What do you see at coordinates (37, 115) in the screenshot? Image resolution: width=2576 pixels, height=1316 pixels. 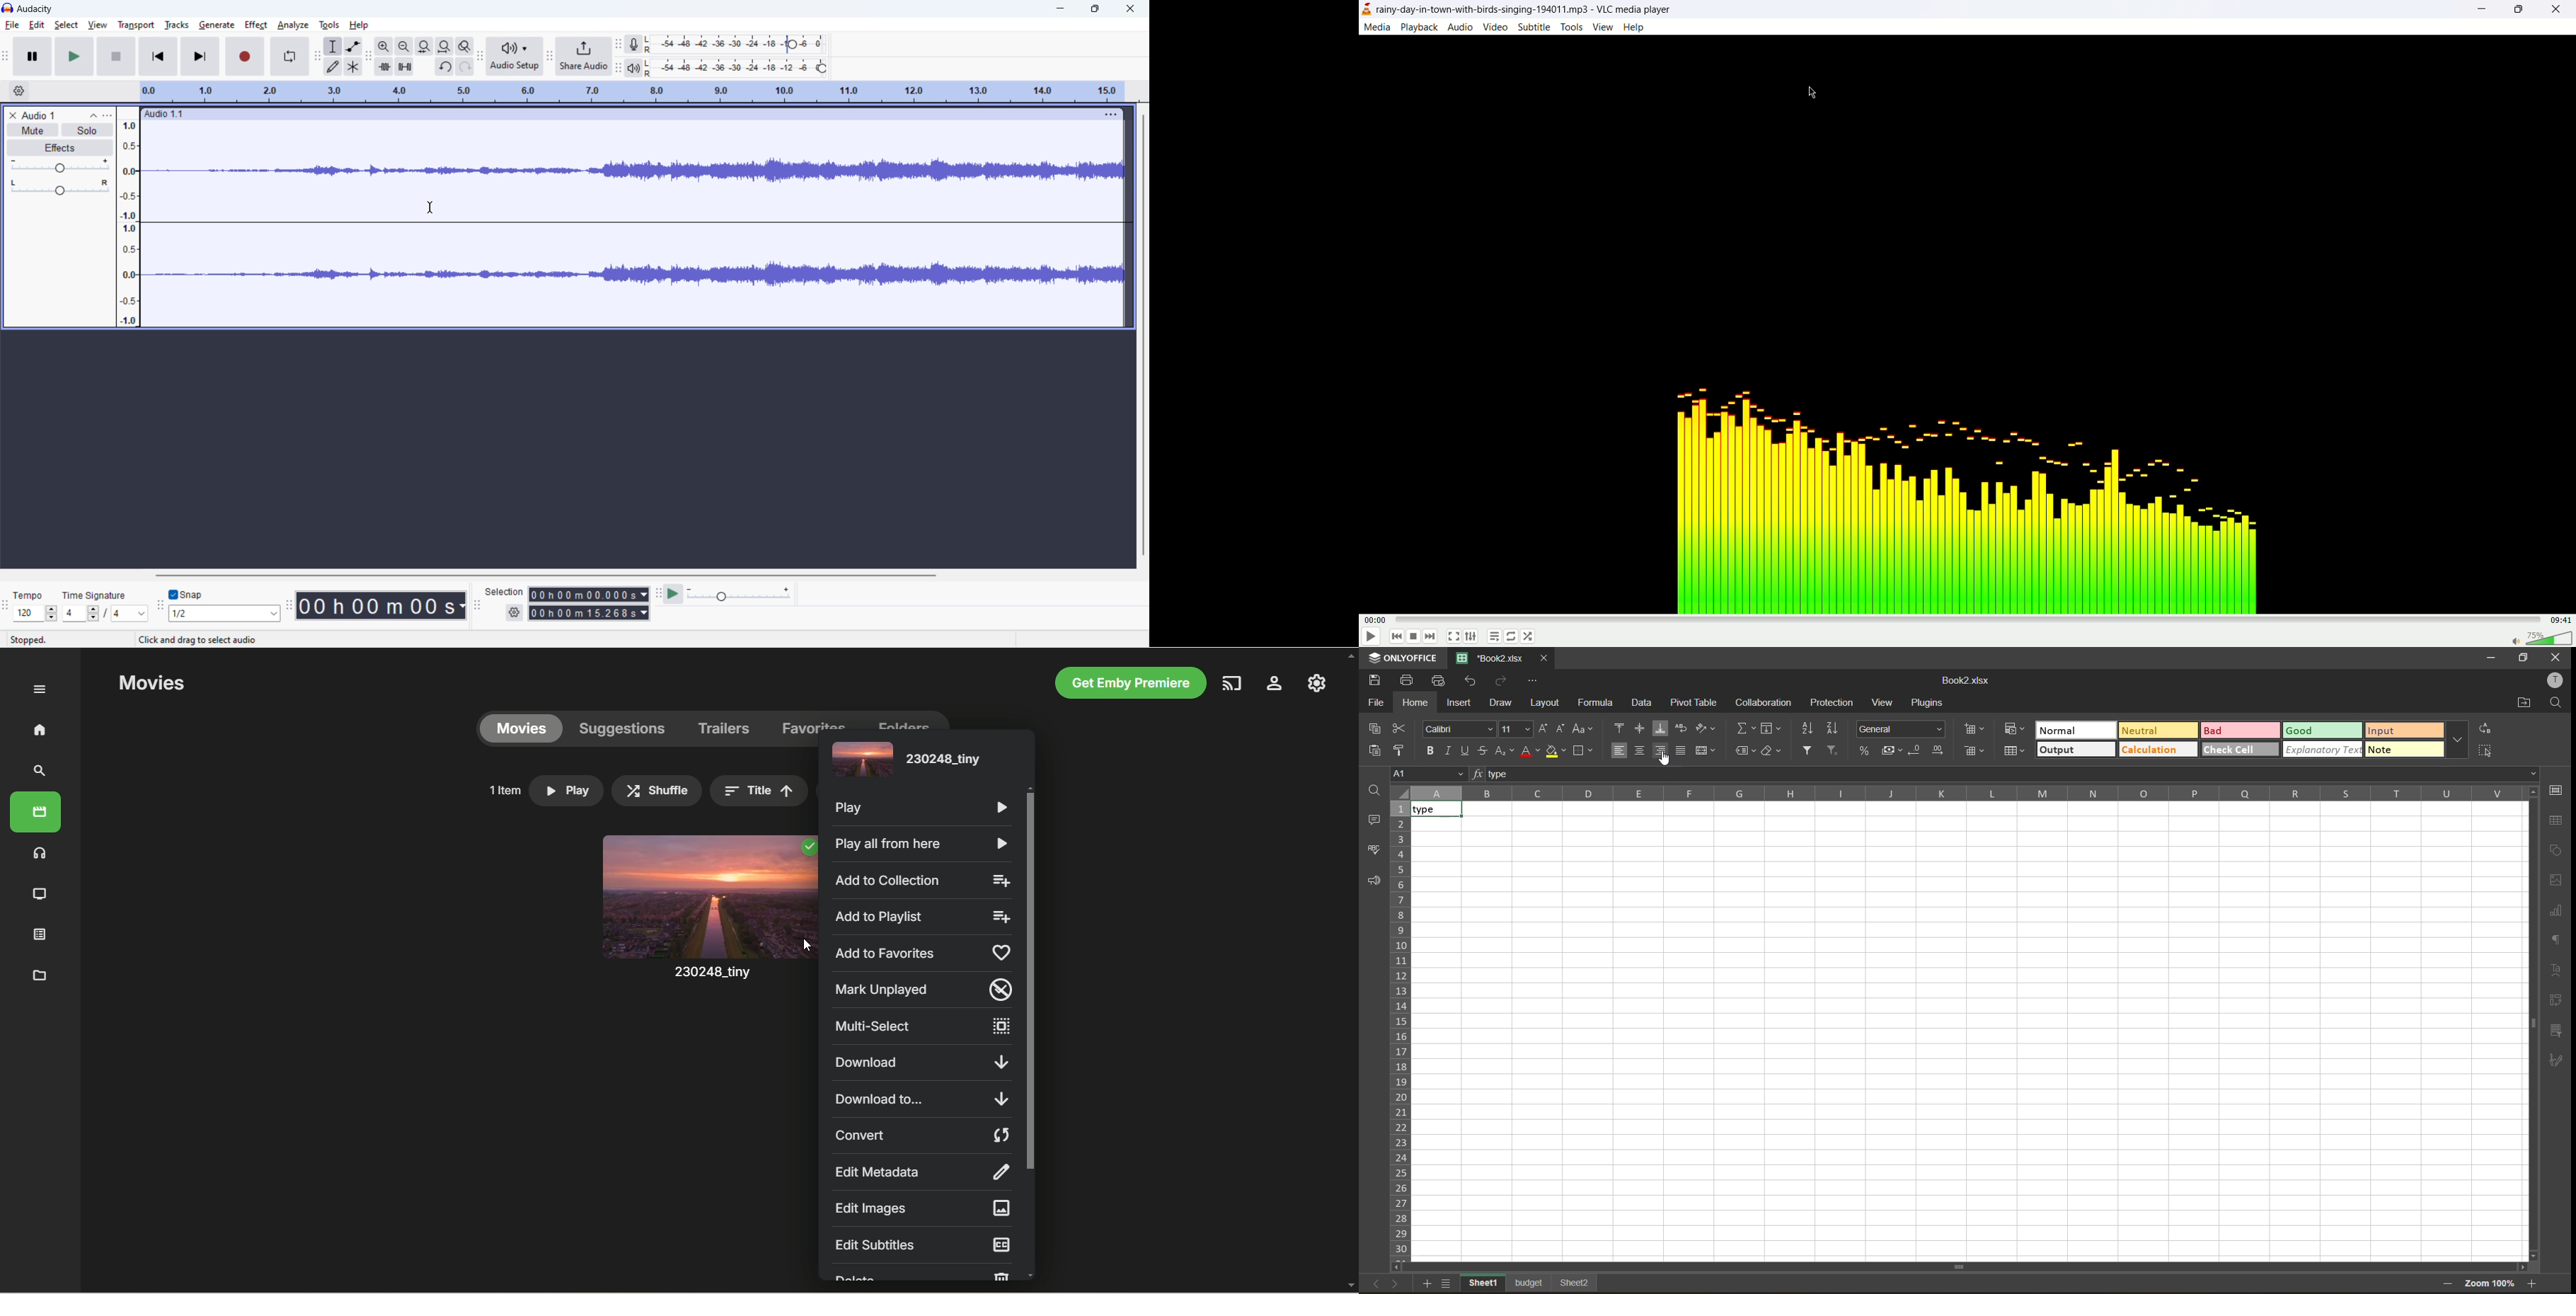 I see `title` at bounding box center [37, 115].